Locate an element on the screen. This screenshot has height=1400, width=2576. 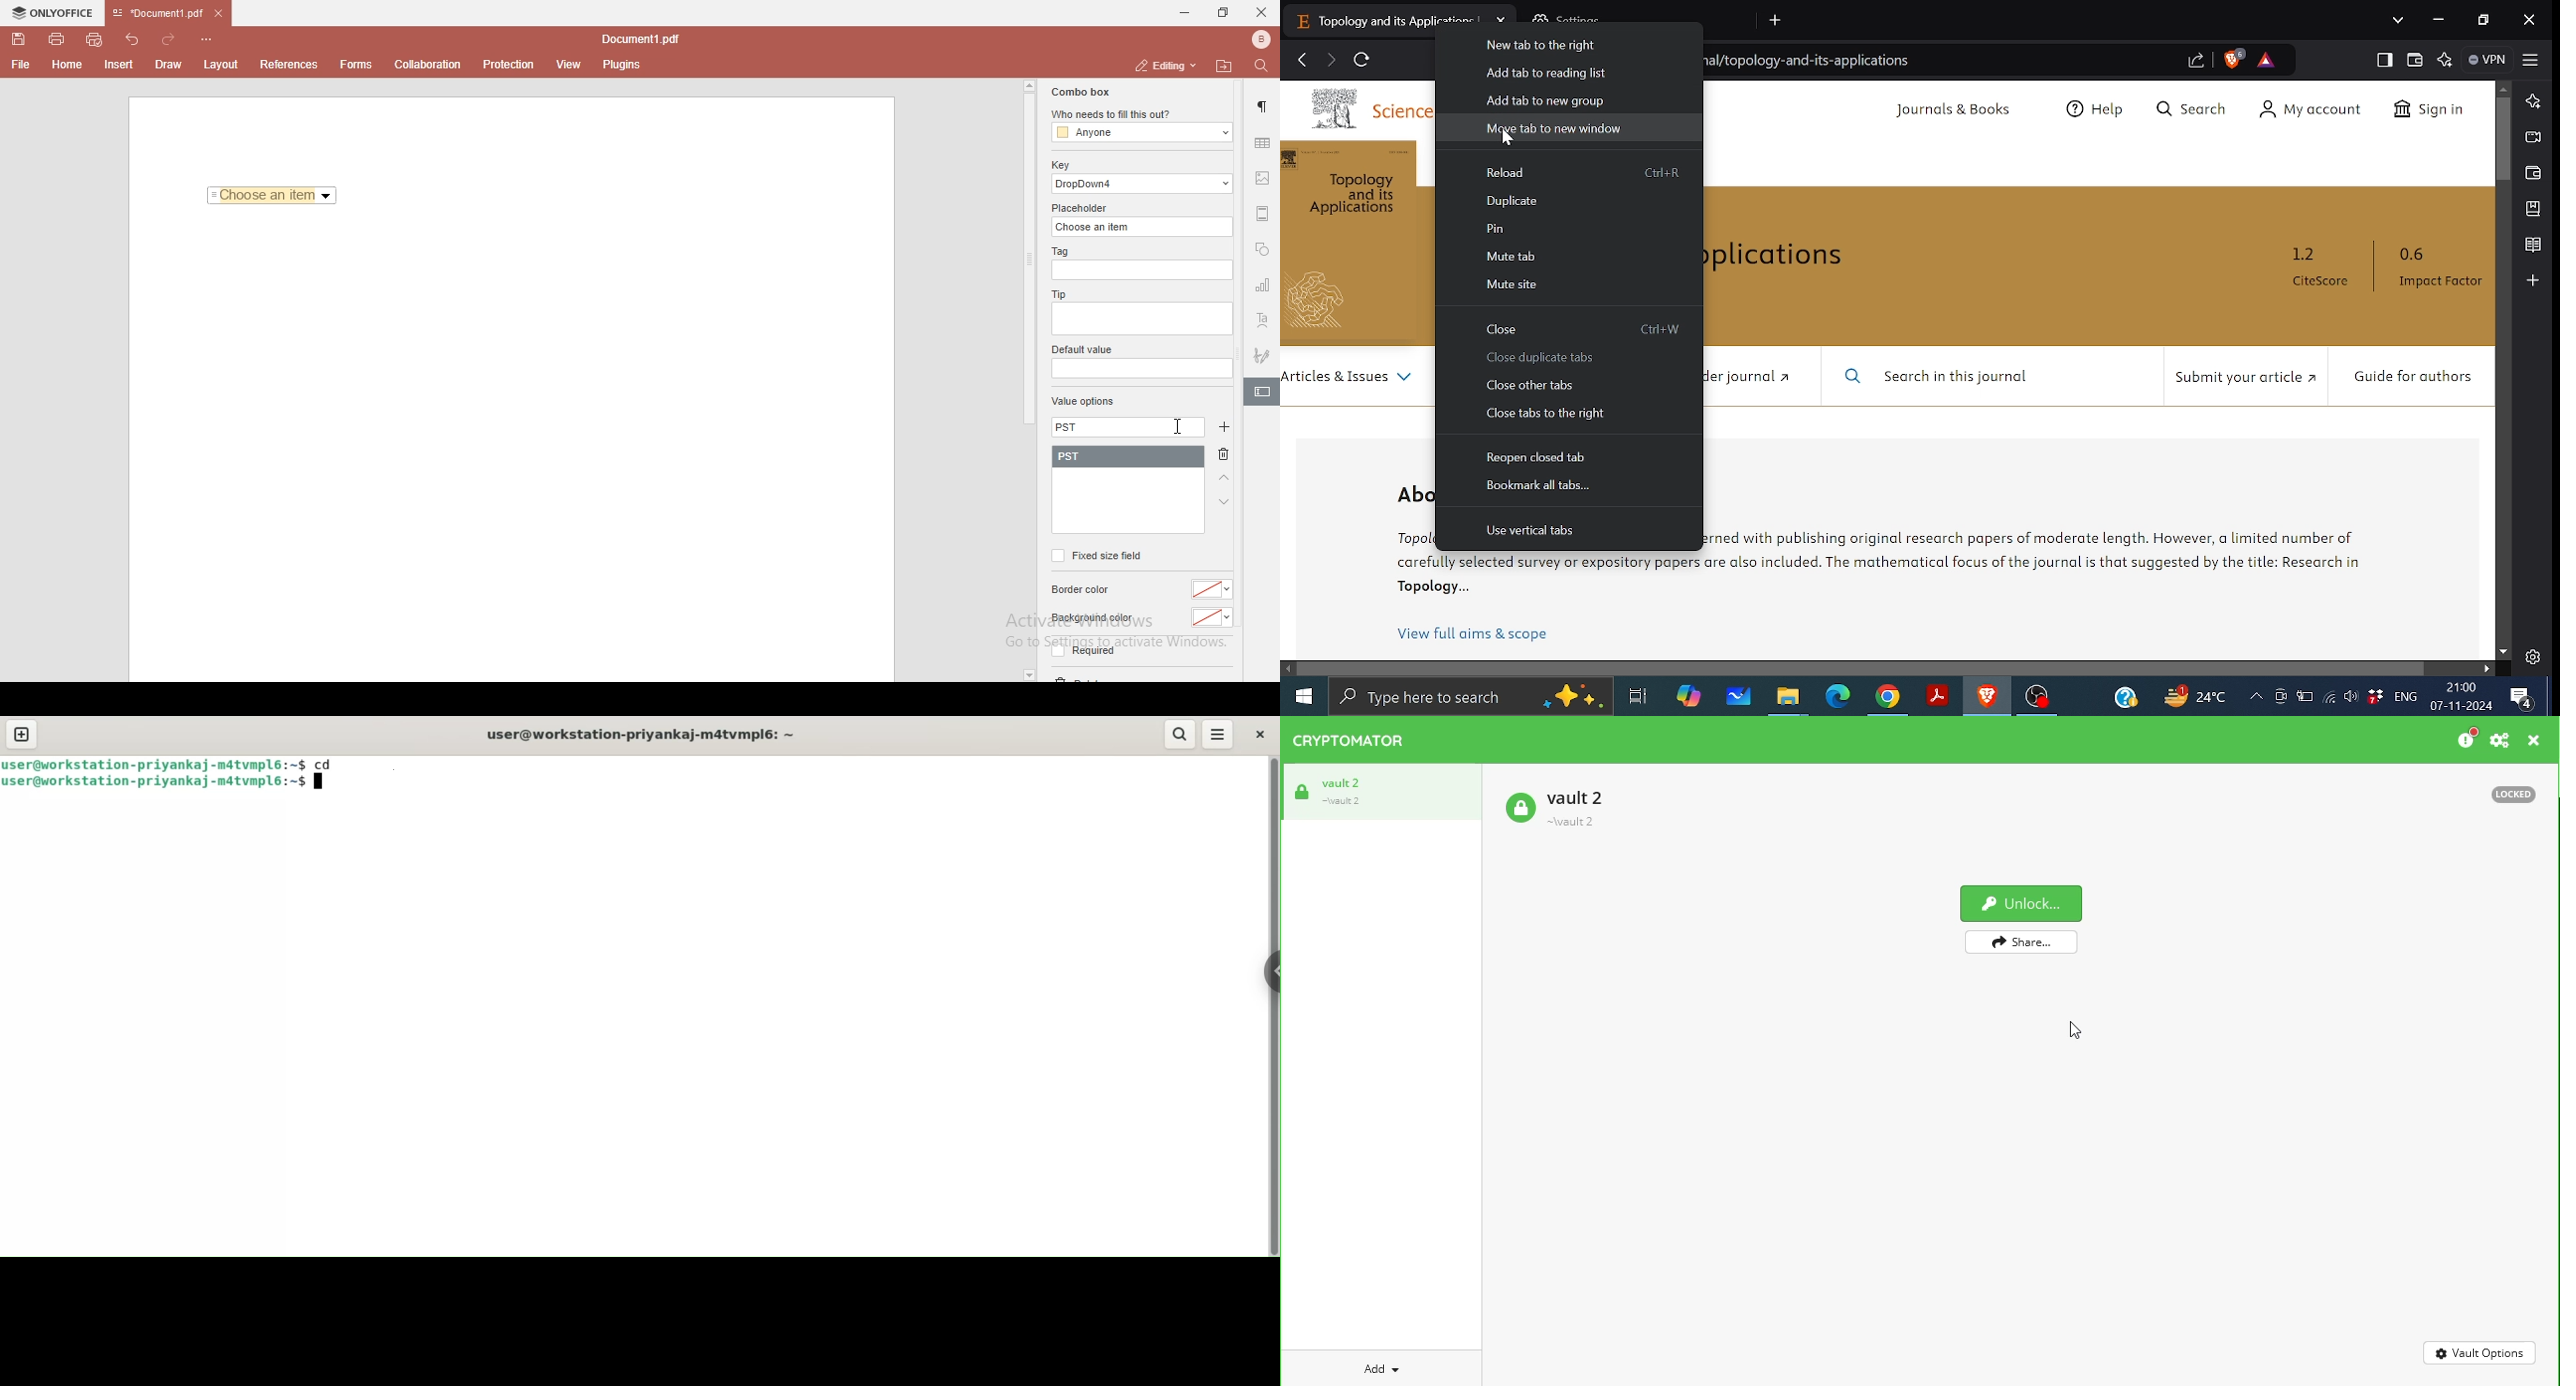
customise quick access toolbar is located at coordinates (210, 38).